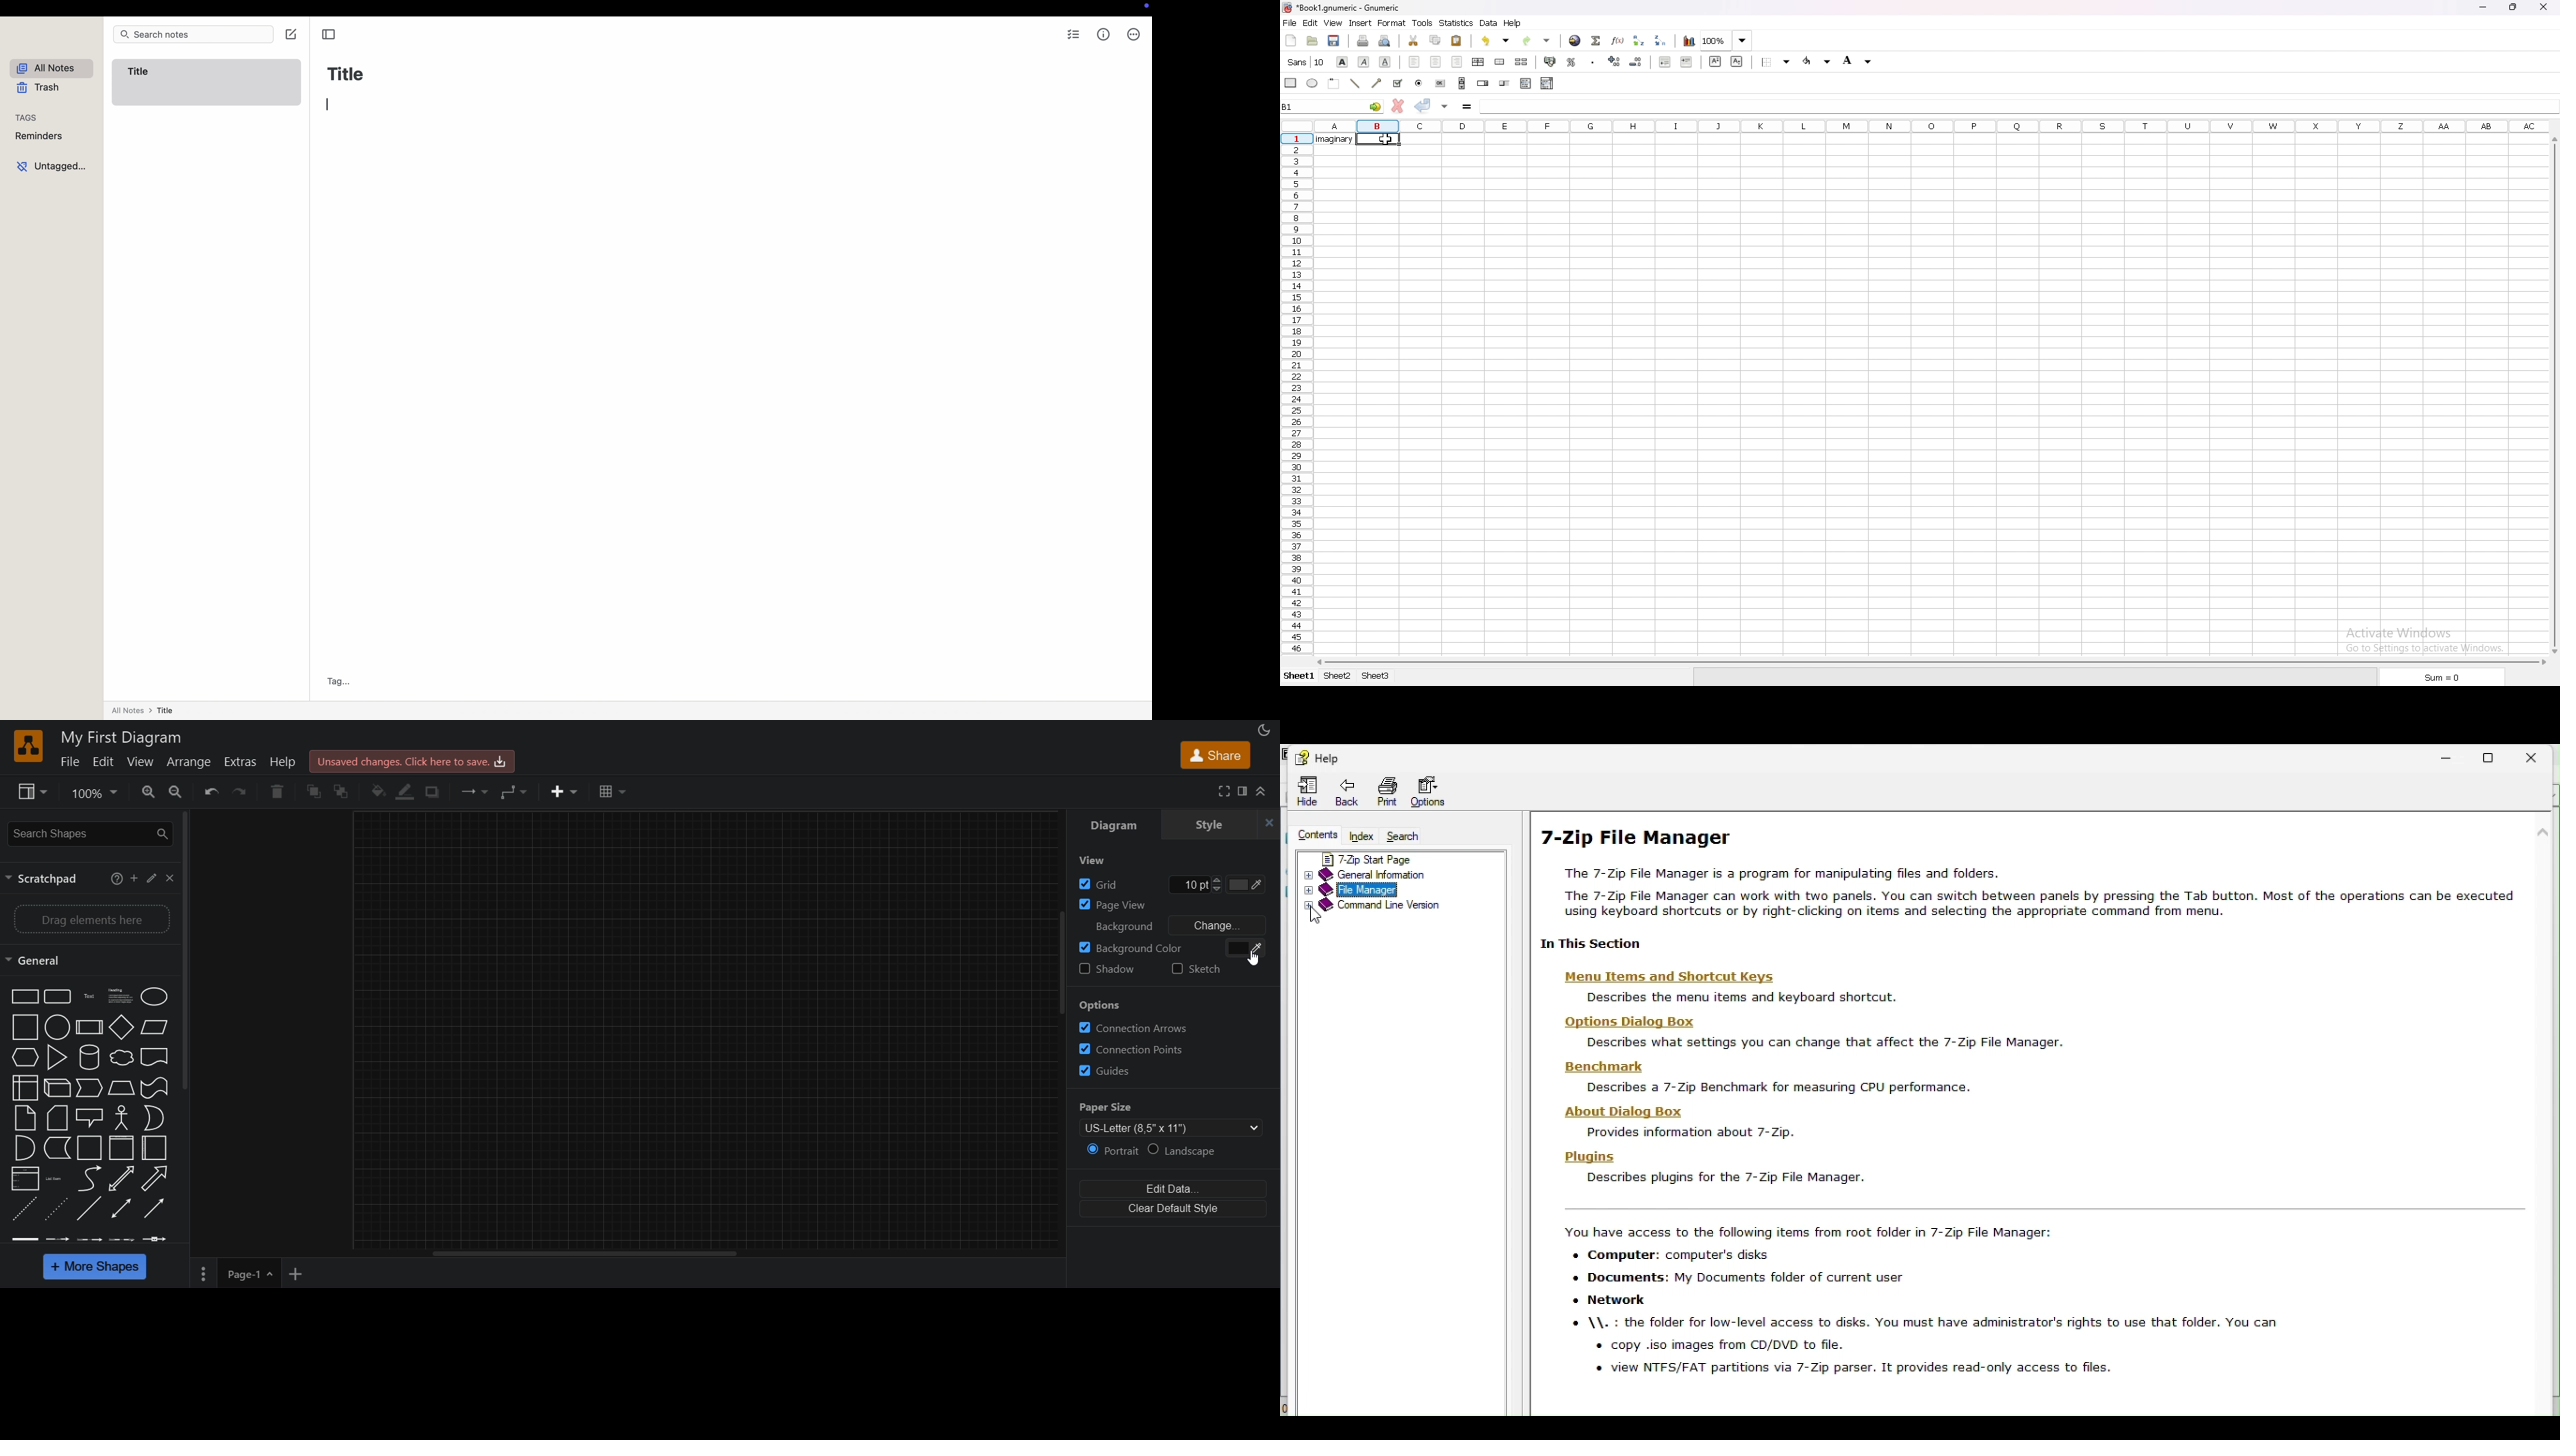  Describe the element at coordinates (1113, 1151) in the screenshot. I see `potrait` at that location.